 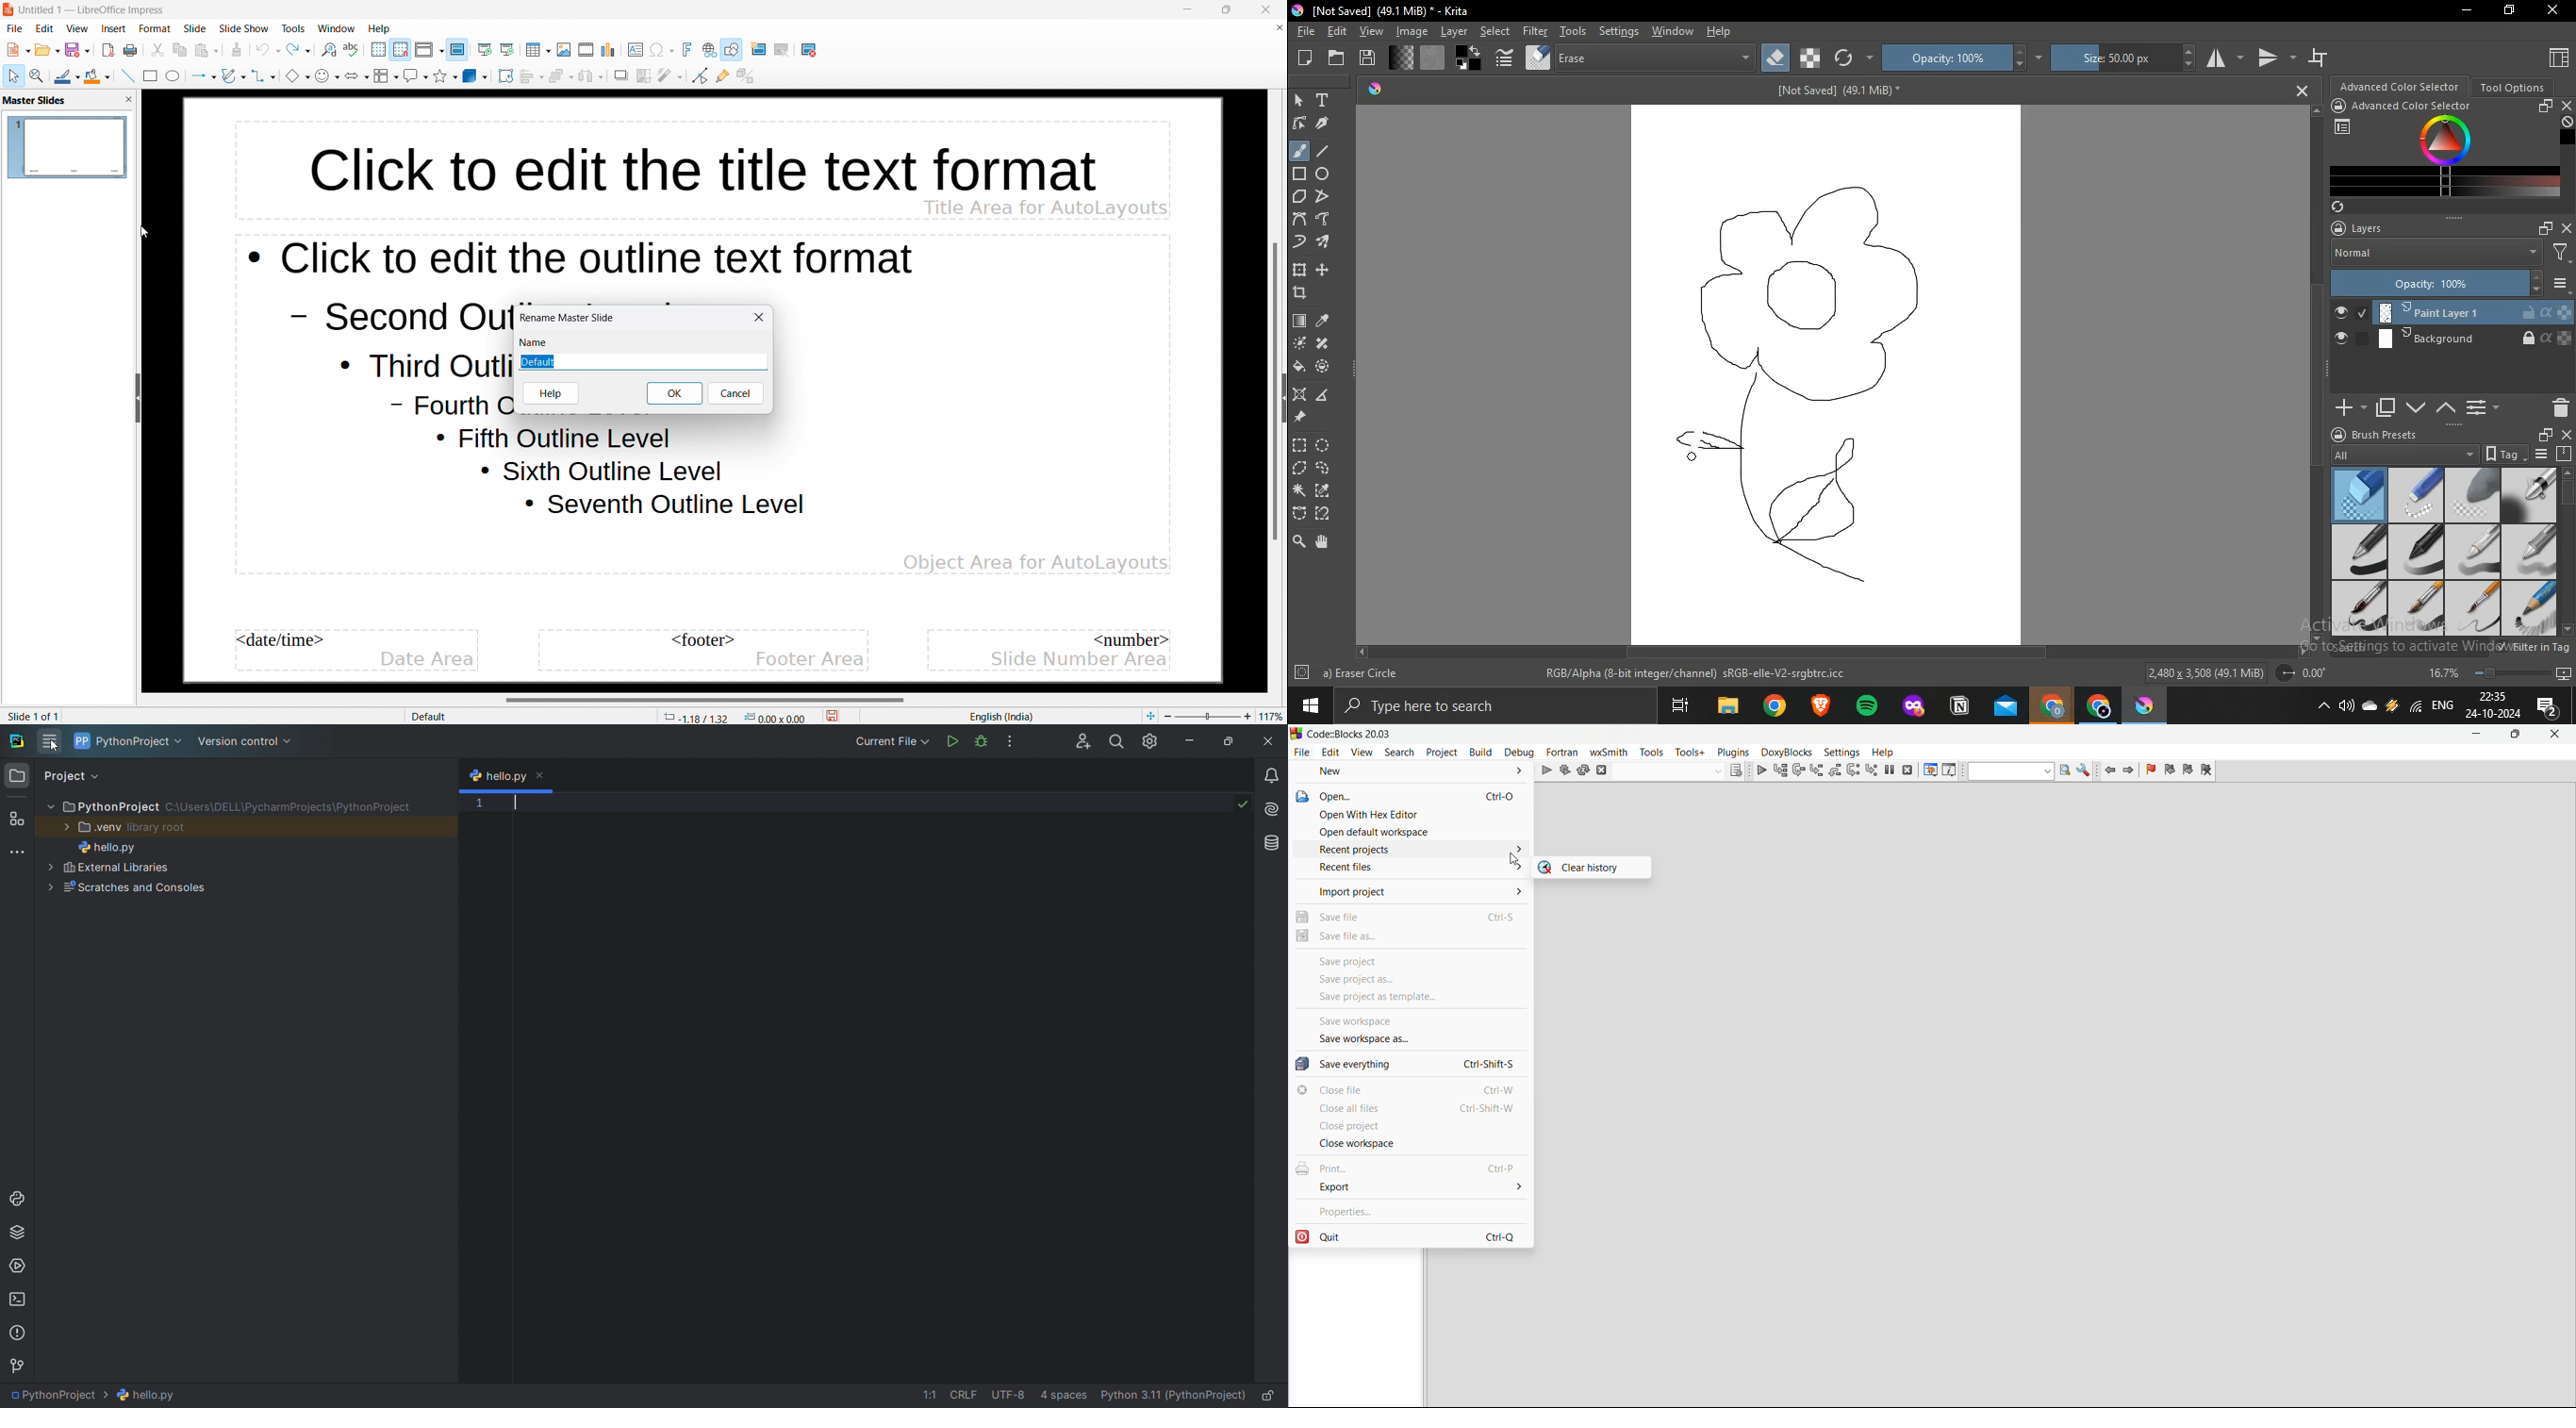 I want to click on eraser, so click(x=2359, y=492).